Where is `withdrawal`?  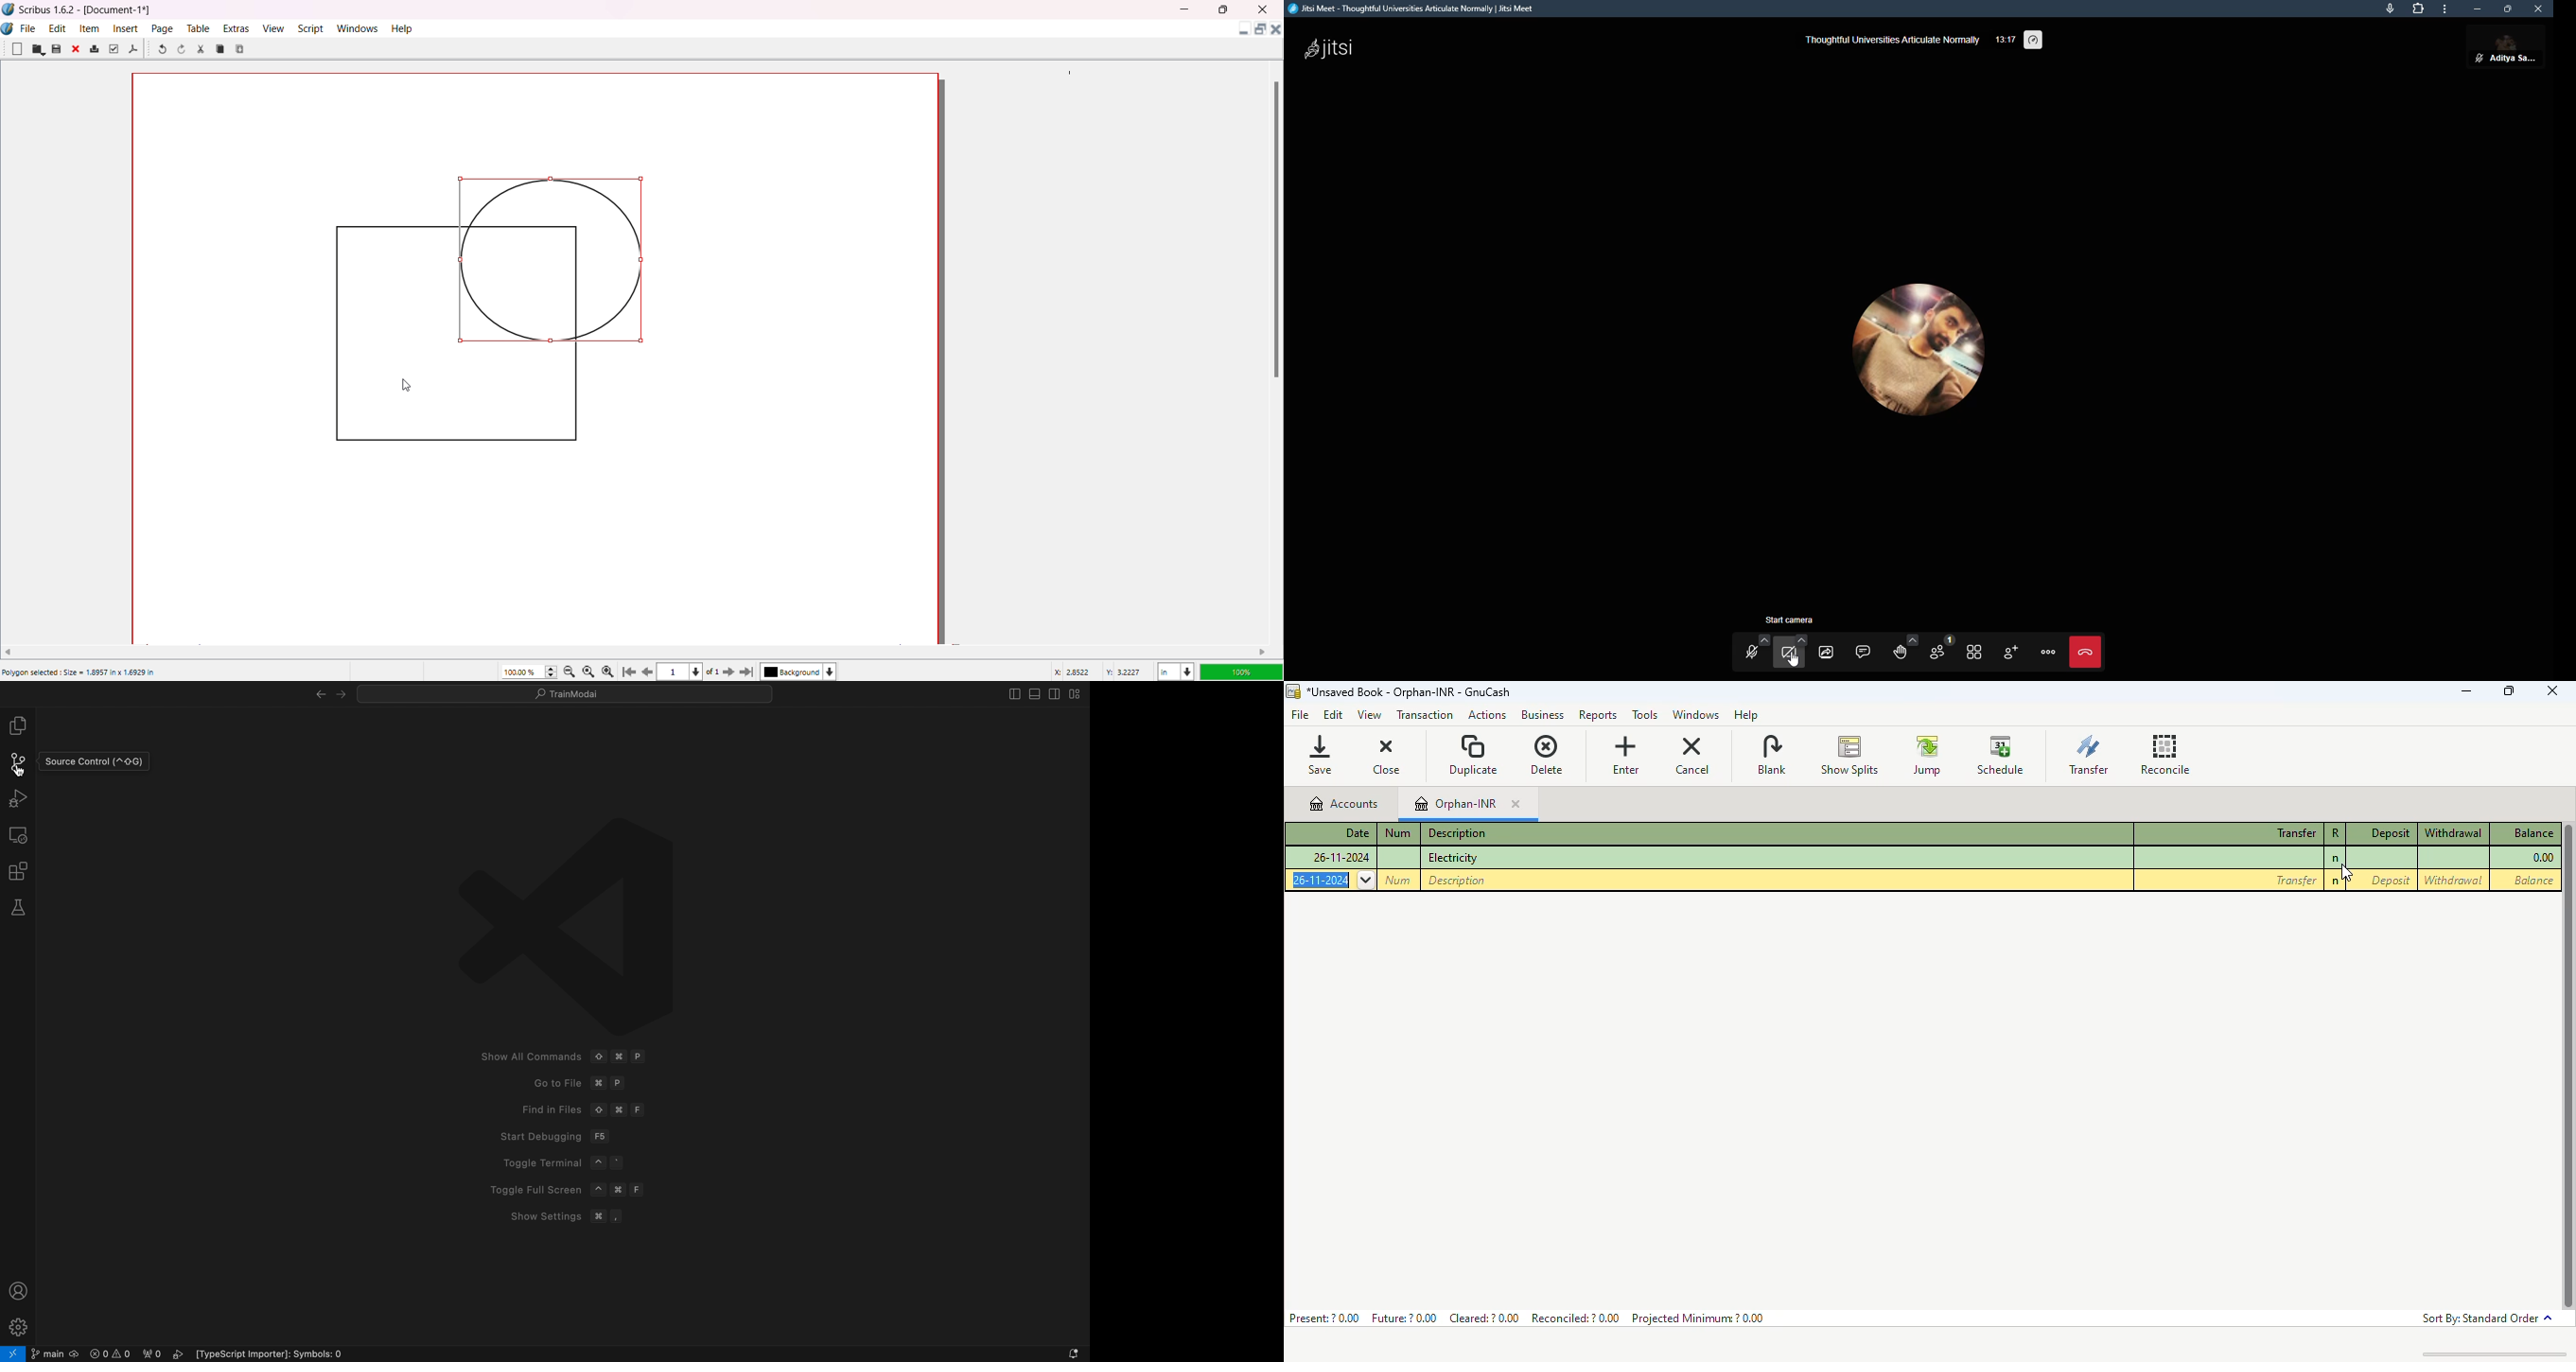 withdrawal is located at coordinates (2455, 881).